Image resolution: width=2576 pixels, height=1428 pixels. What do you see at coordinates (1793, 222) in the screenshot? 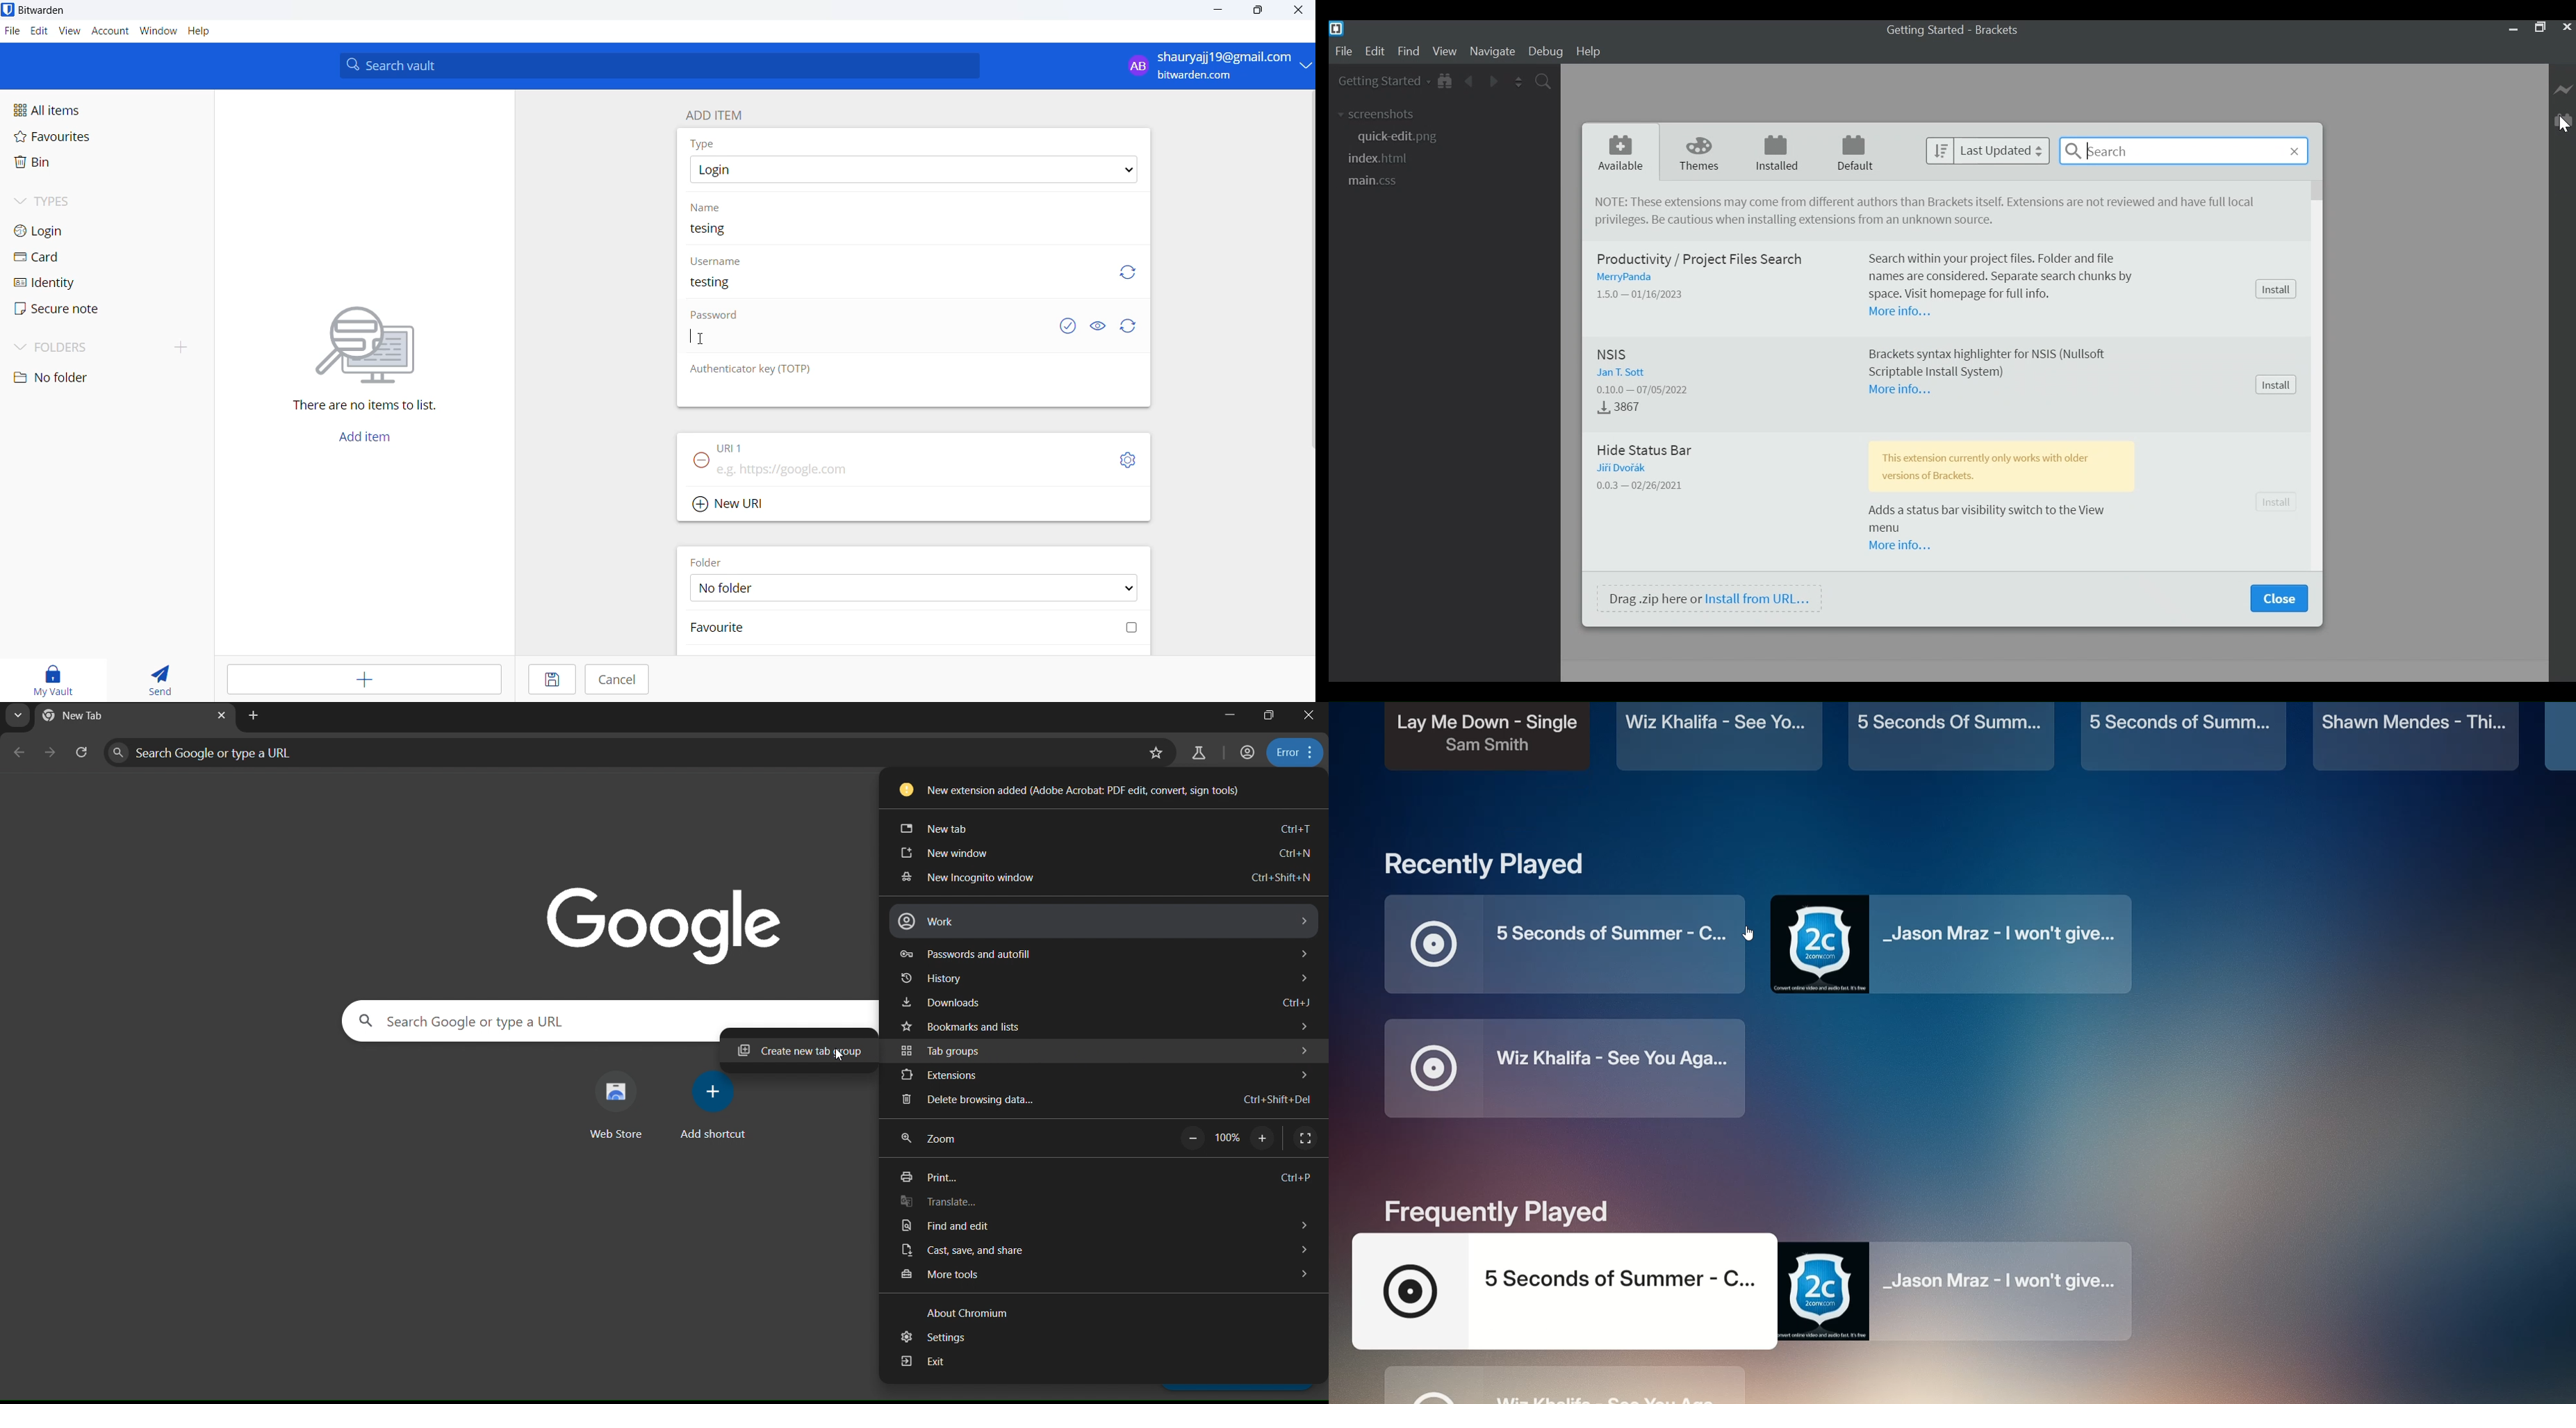
I see `Be cautious when installing extensions from unkown source` at bounding box center [1793, 222].